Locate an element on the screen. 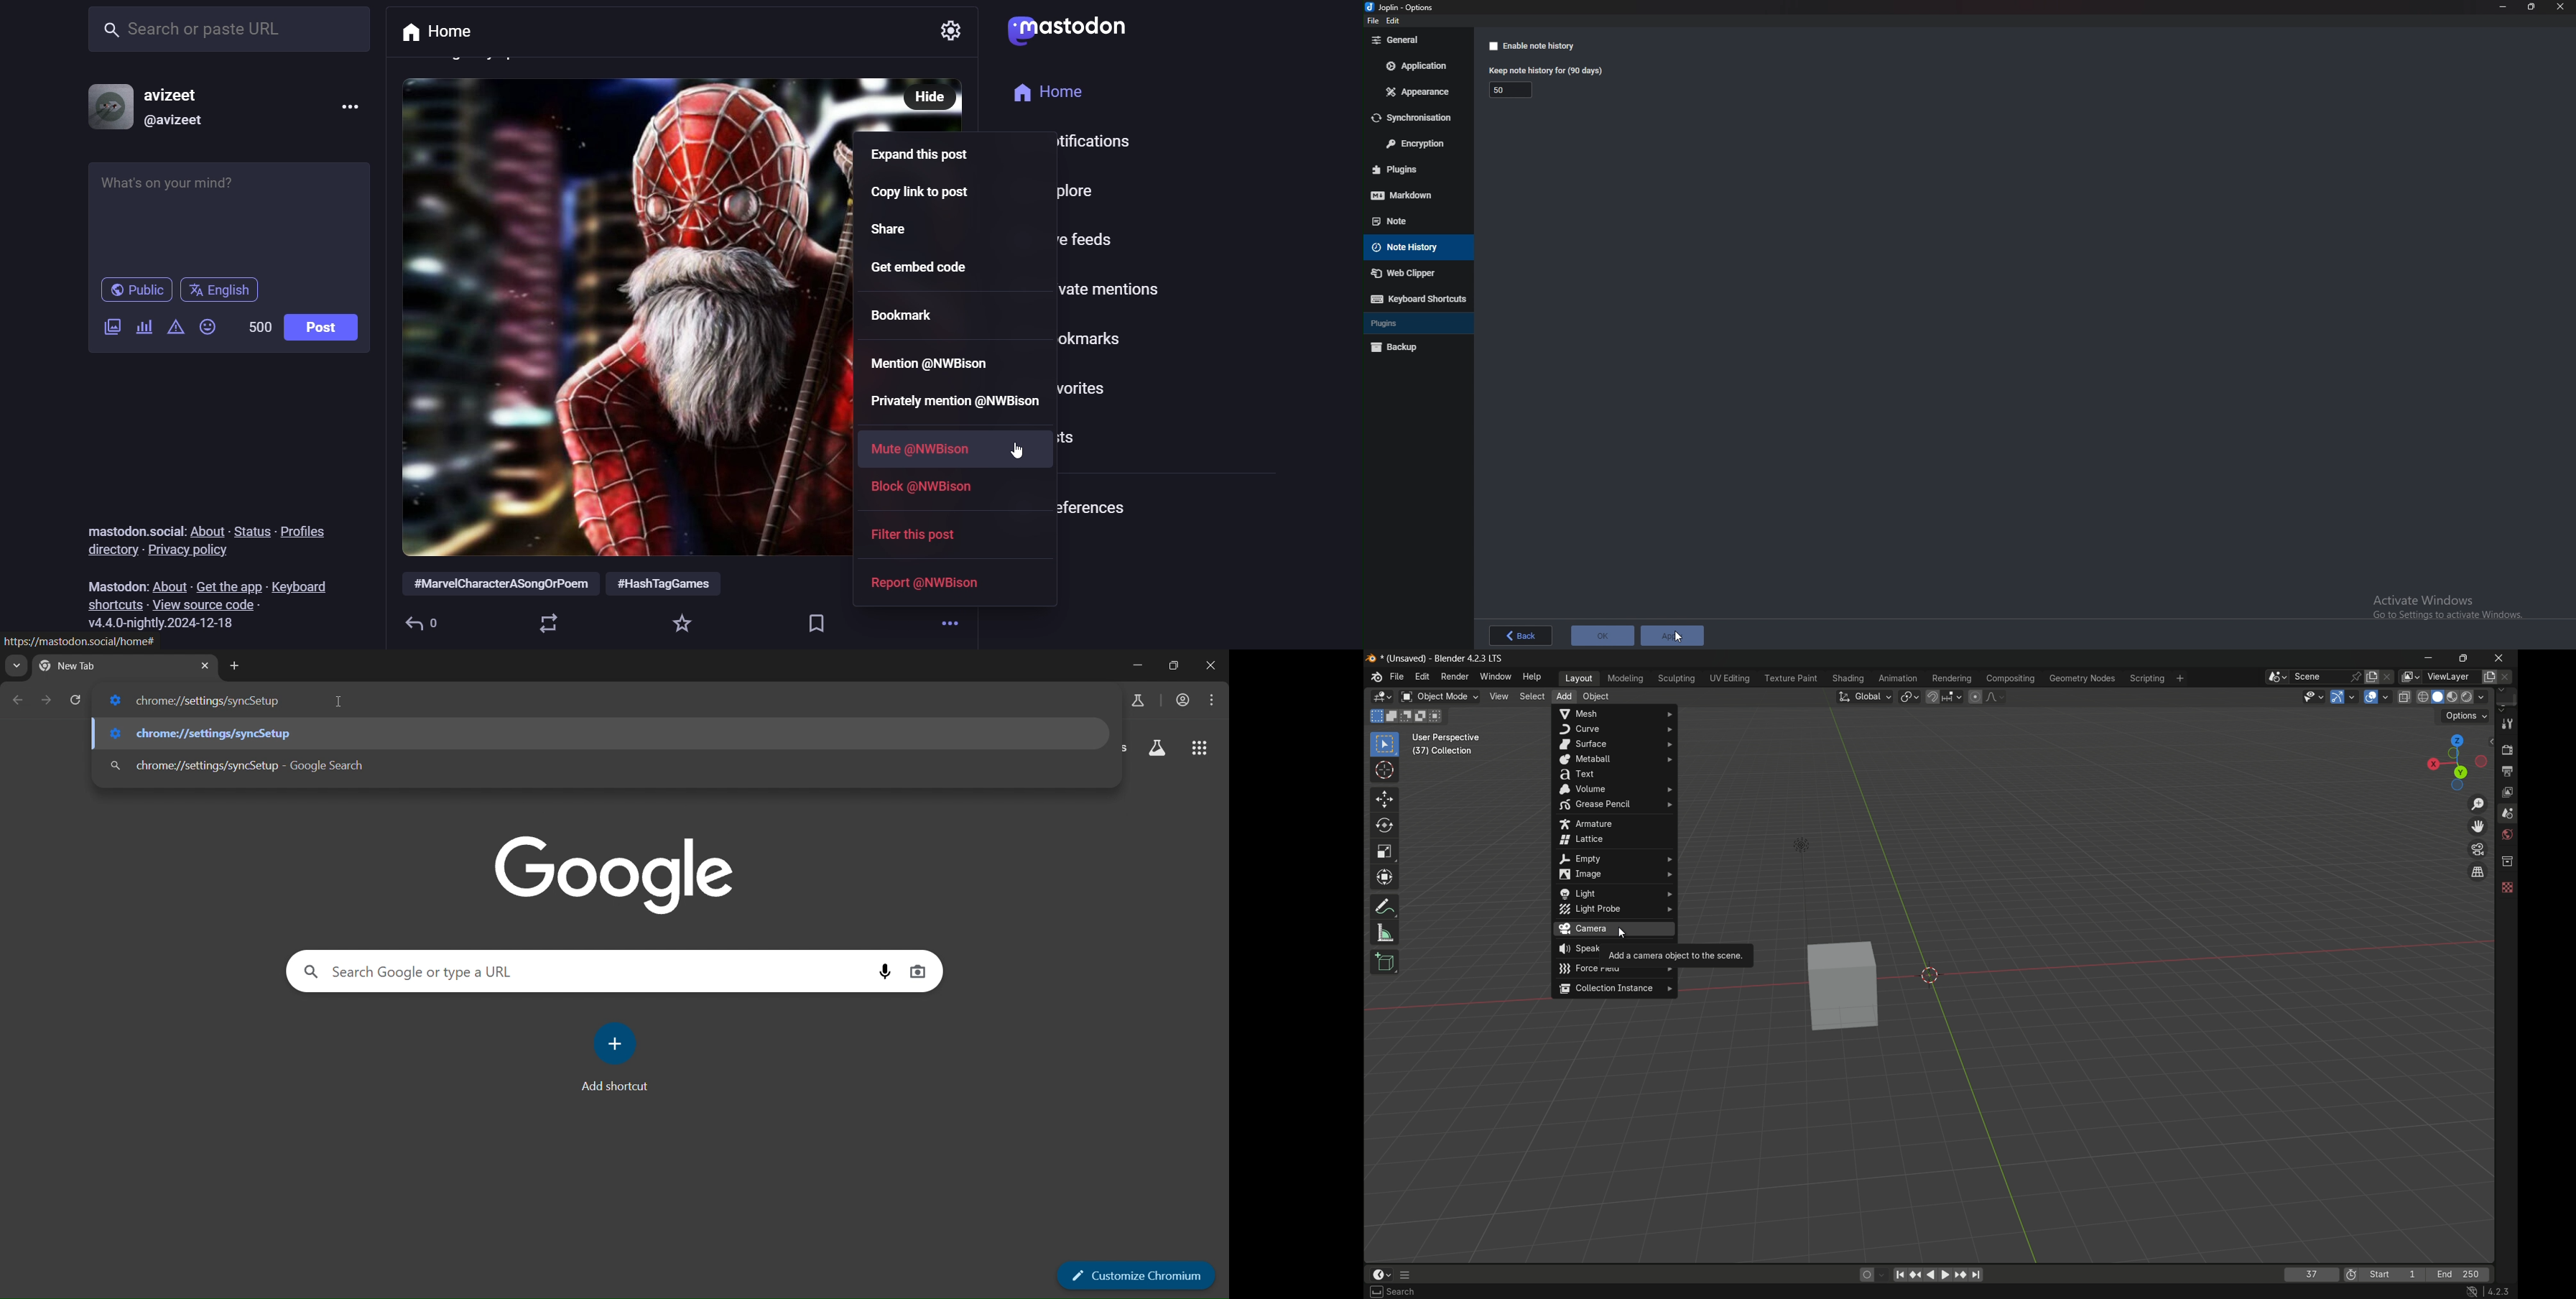  plugins is located at coordinates (1407, 322).